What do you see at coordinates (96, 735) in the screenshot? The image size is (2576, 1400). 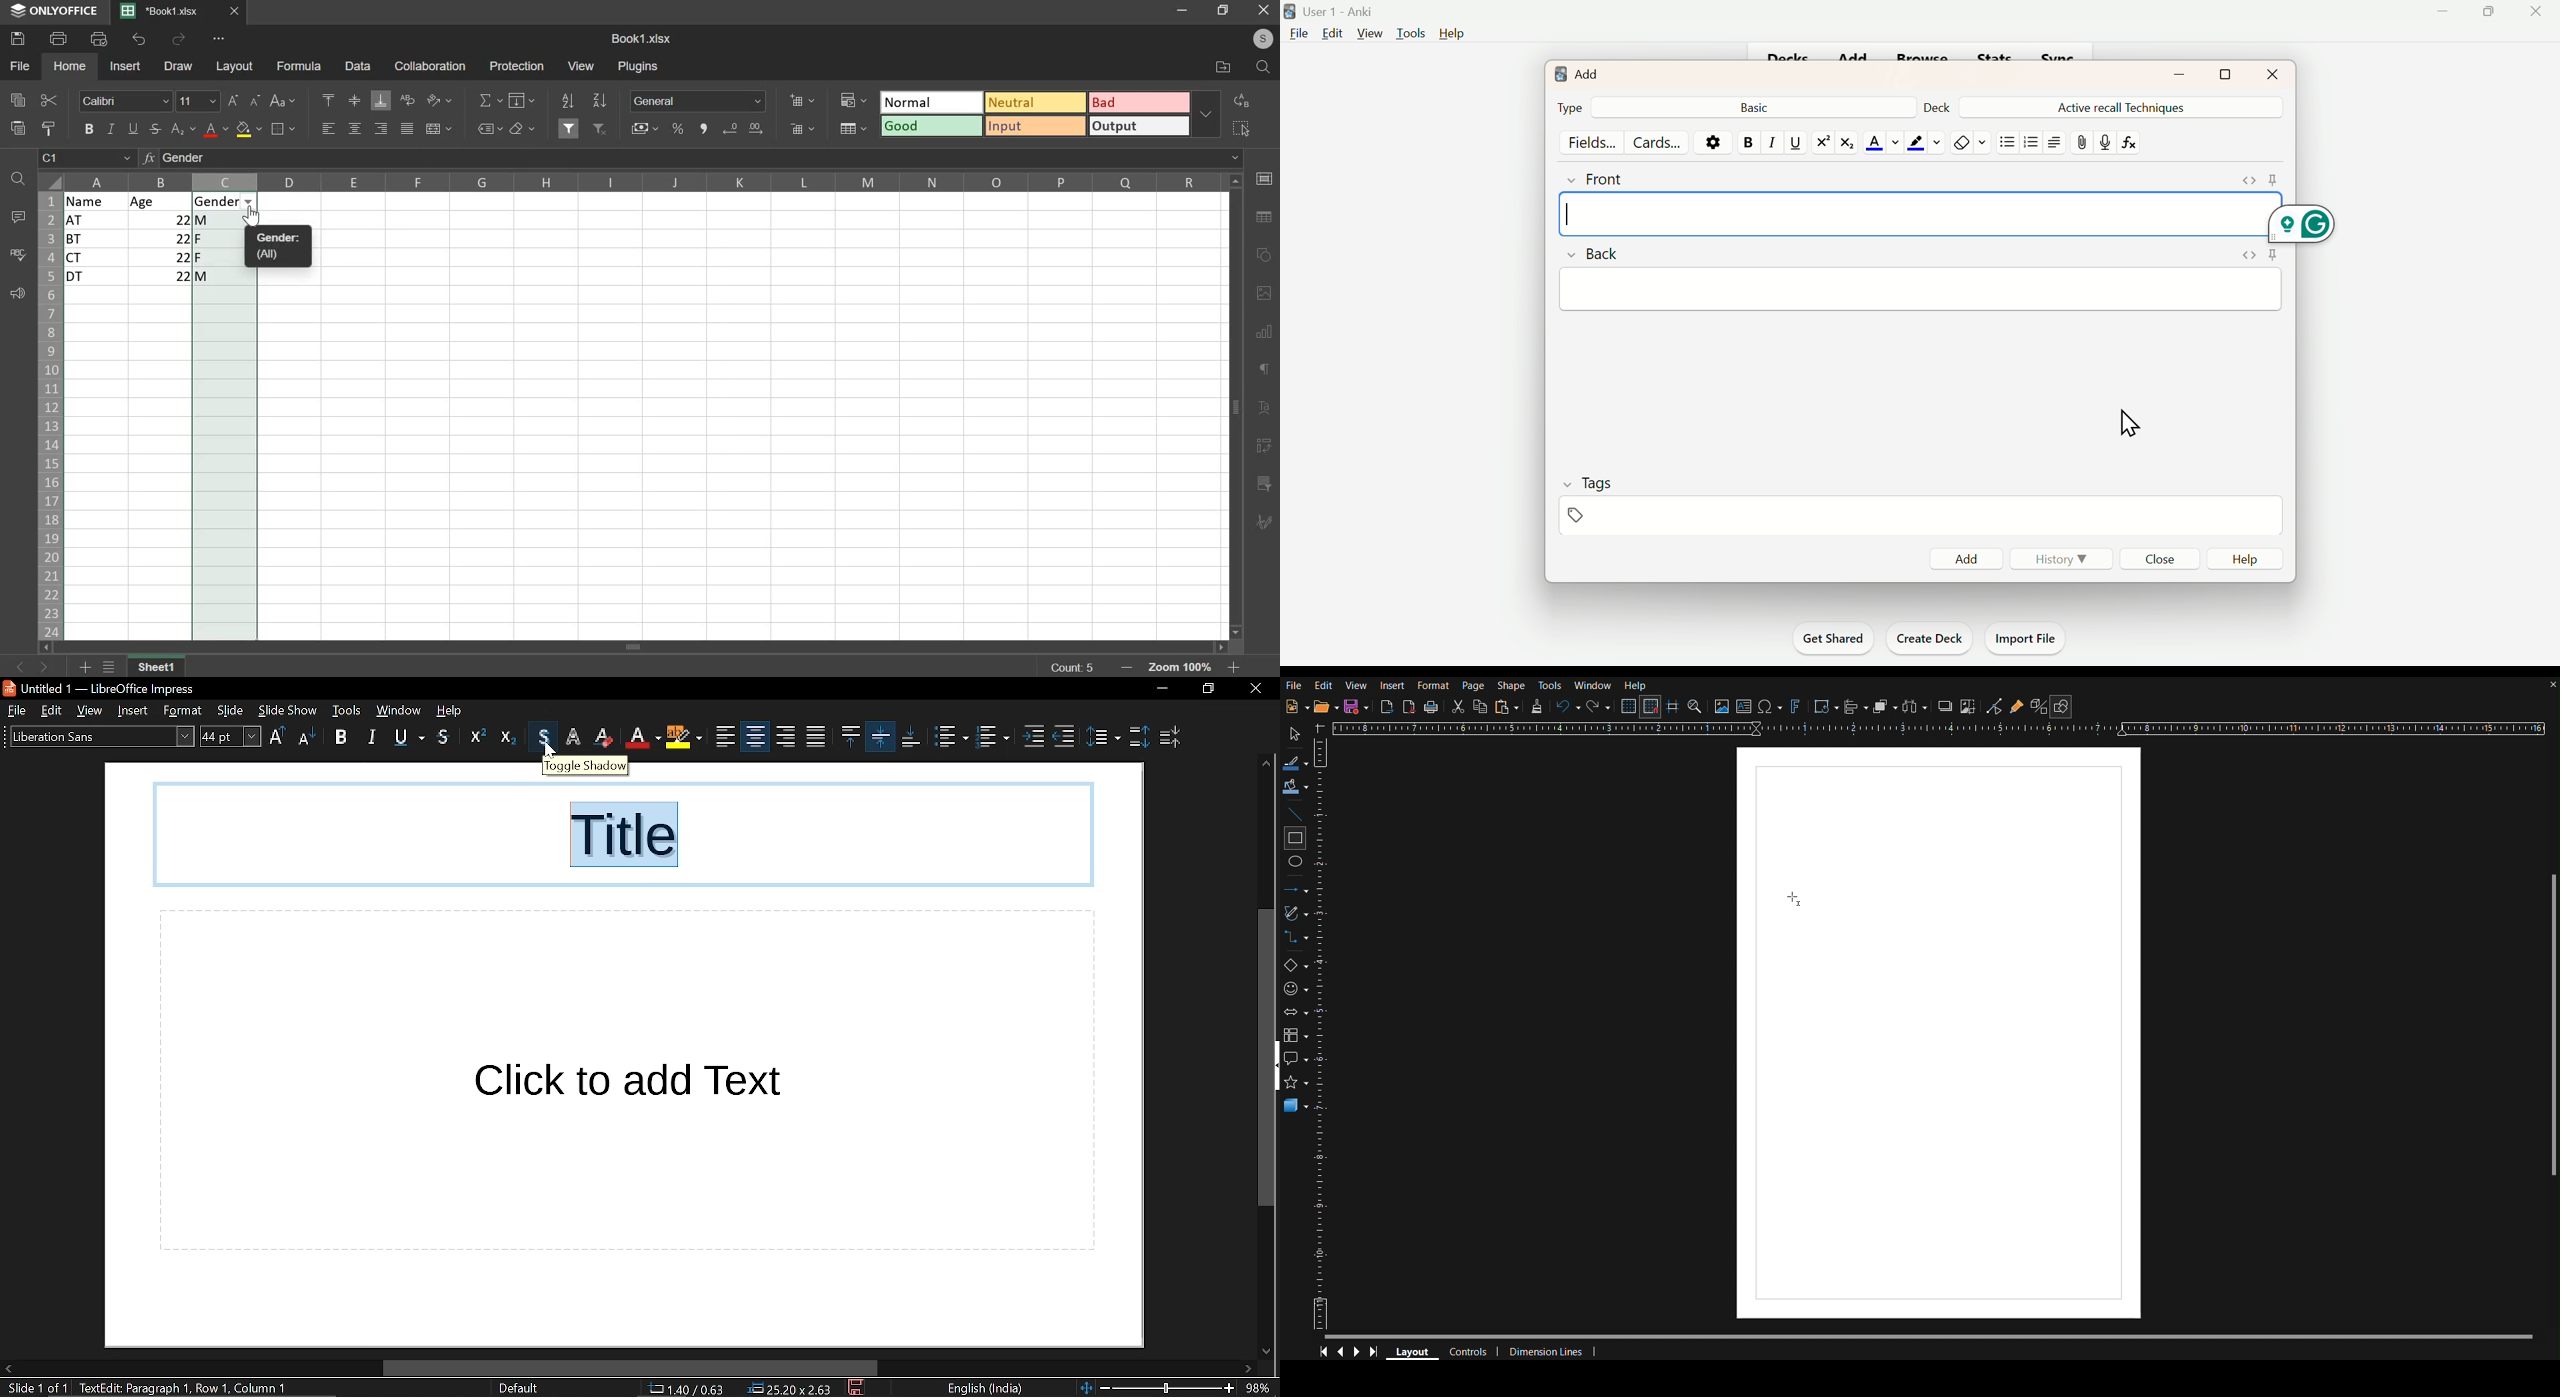 I see `text style` at bounding box center [96, 735].